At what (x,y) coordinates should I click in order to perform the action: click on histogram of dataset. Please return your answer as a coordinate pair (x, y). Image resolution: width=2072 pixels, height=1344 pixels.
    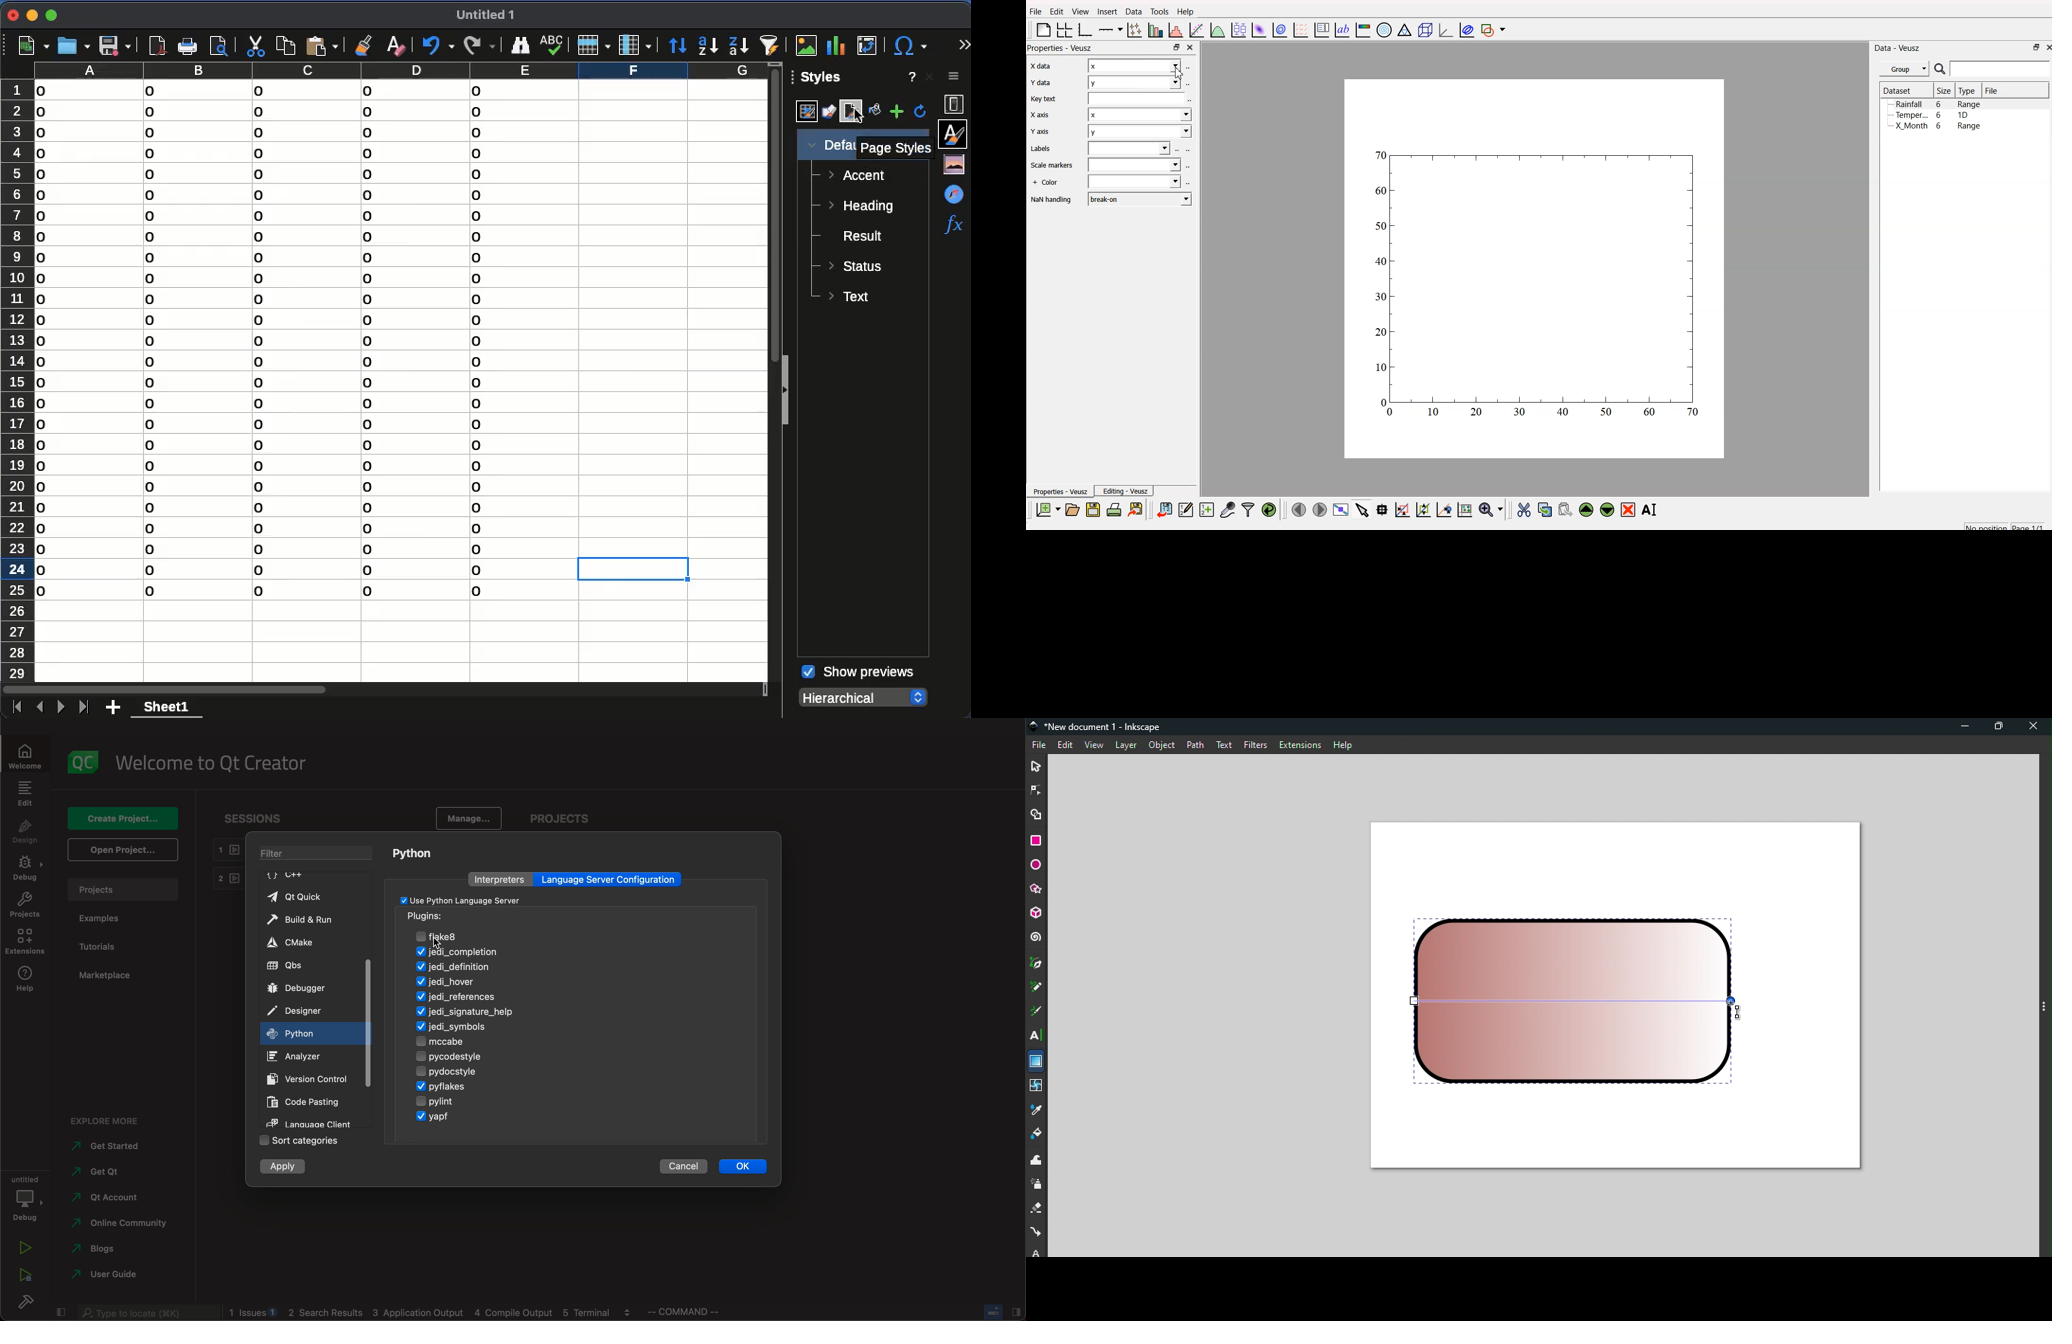
    Looking at the image, I should click on (1177, 31).